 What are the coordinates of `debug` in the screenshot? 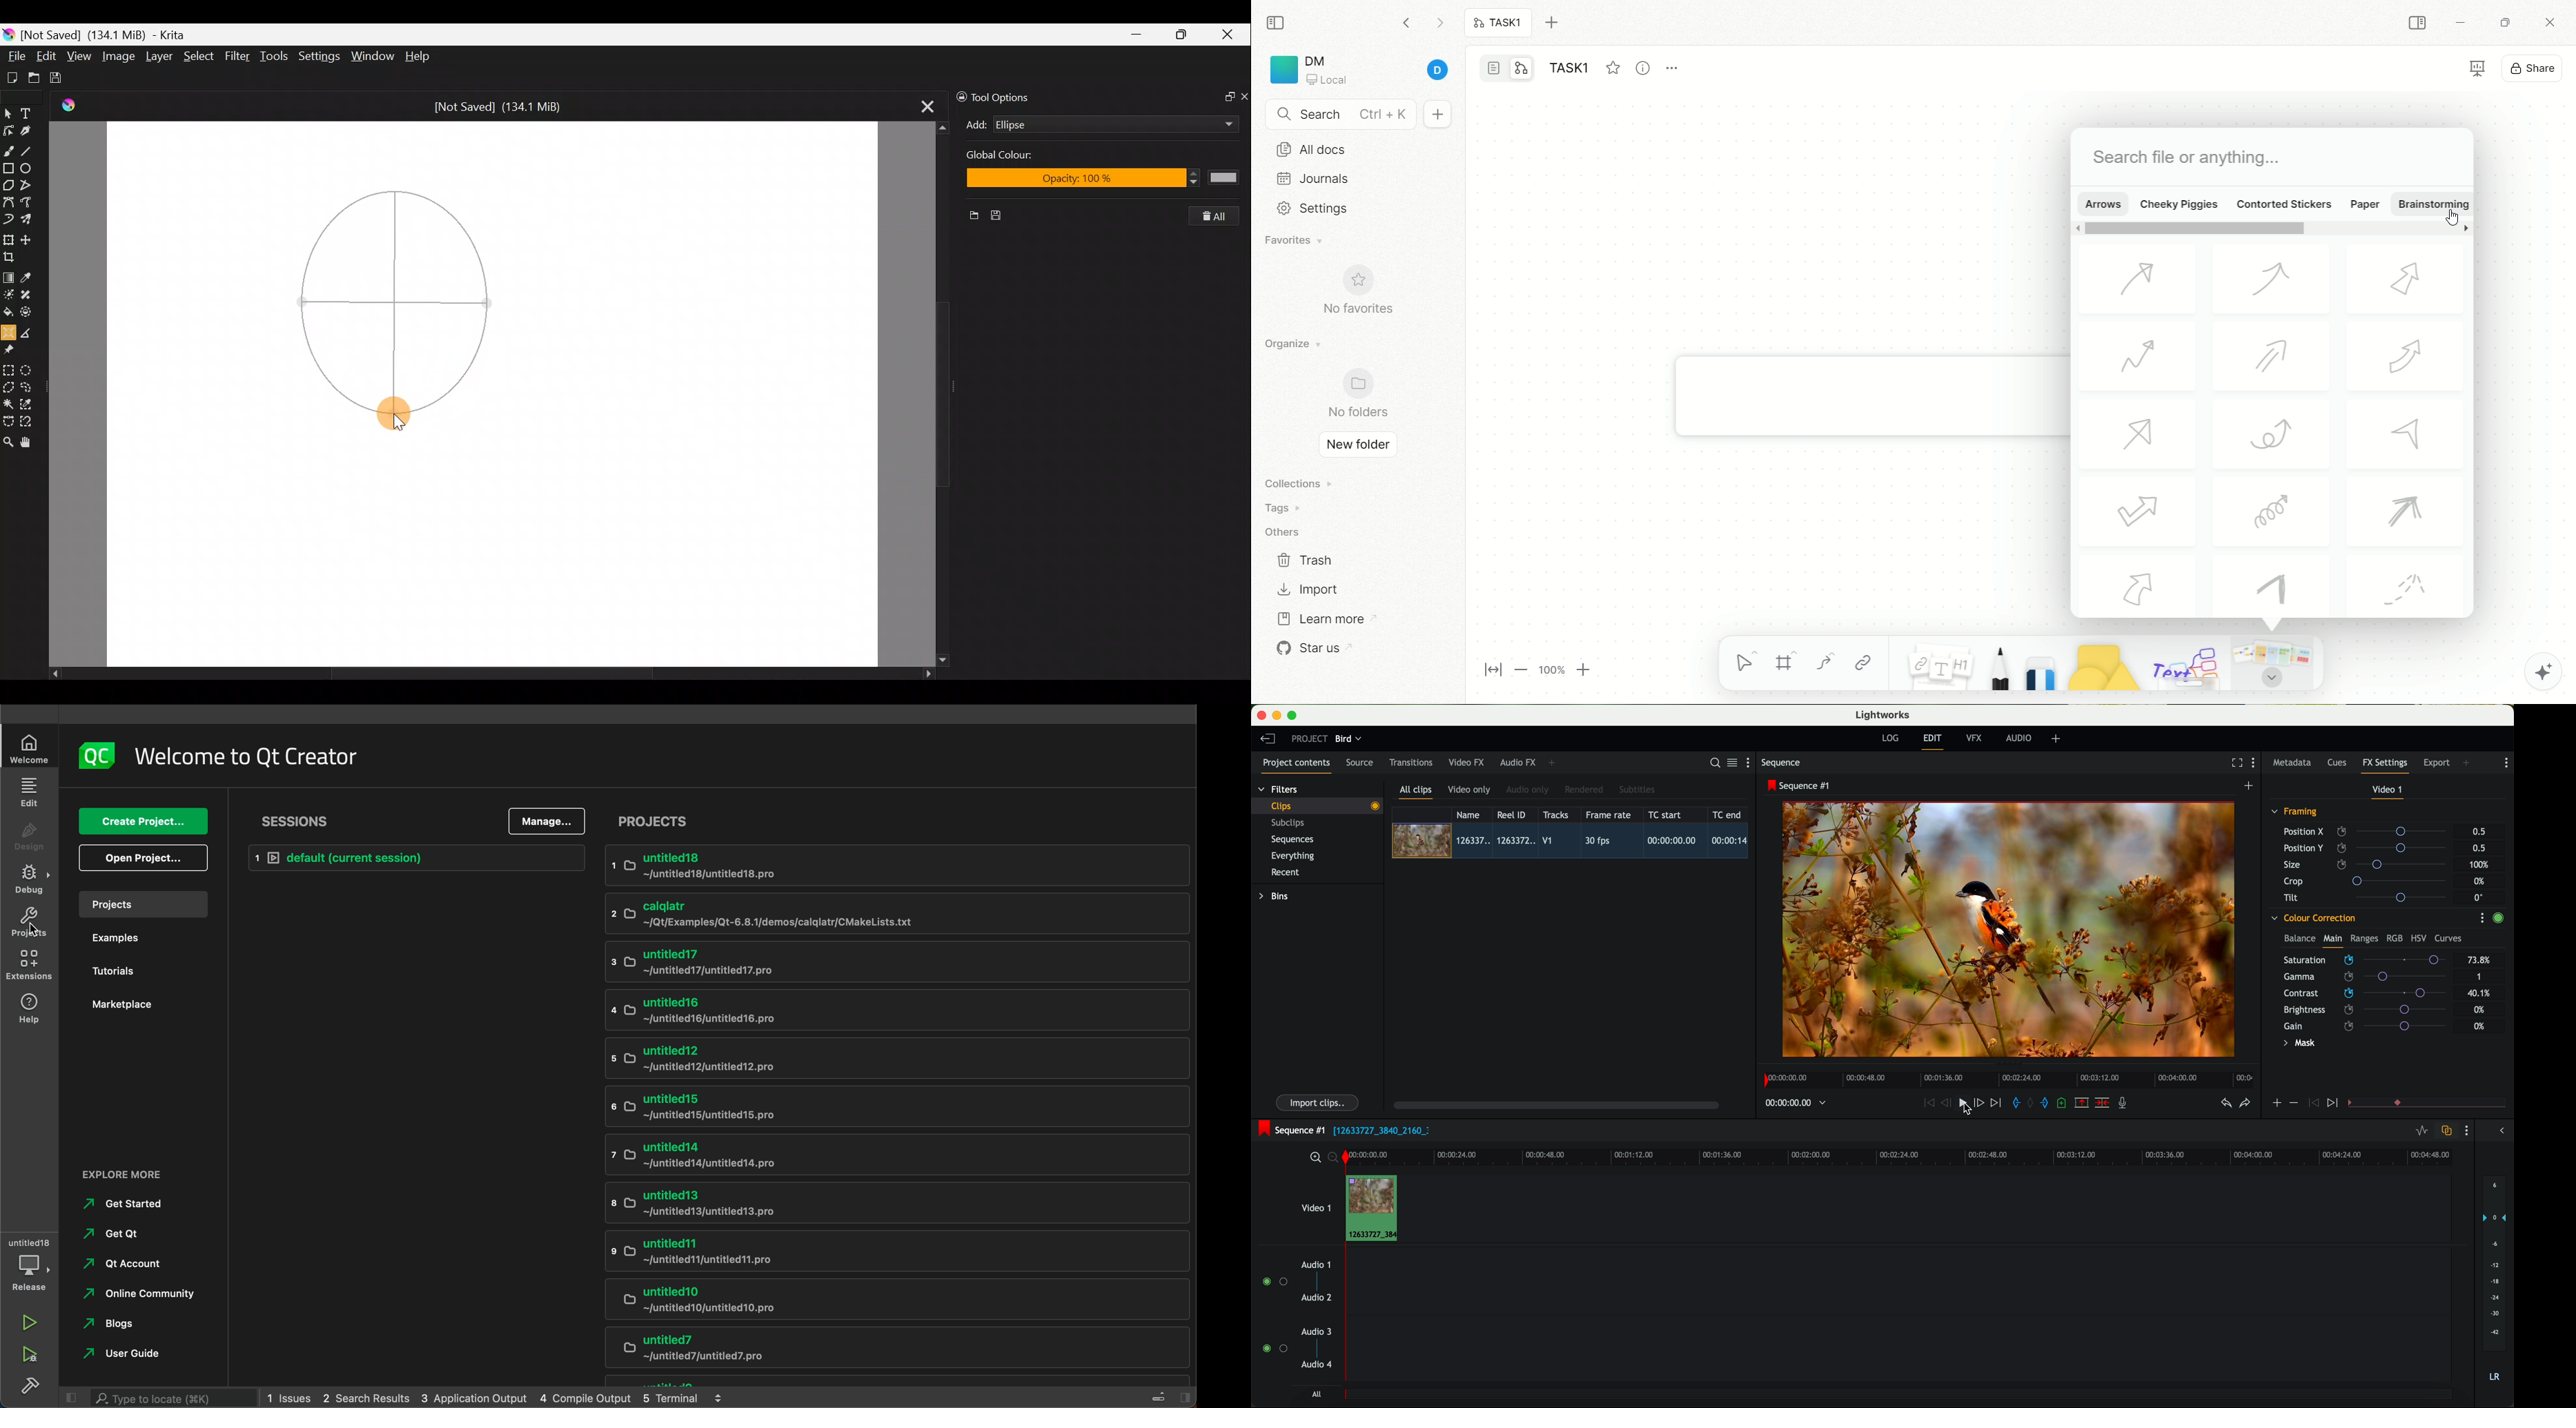 It's located at (30, 1263).